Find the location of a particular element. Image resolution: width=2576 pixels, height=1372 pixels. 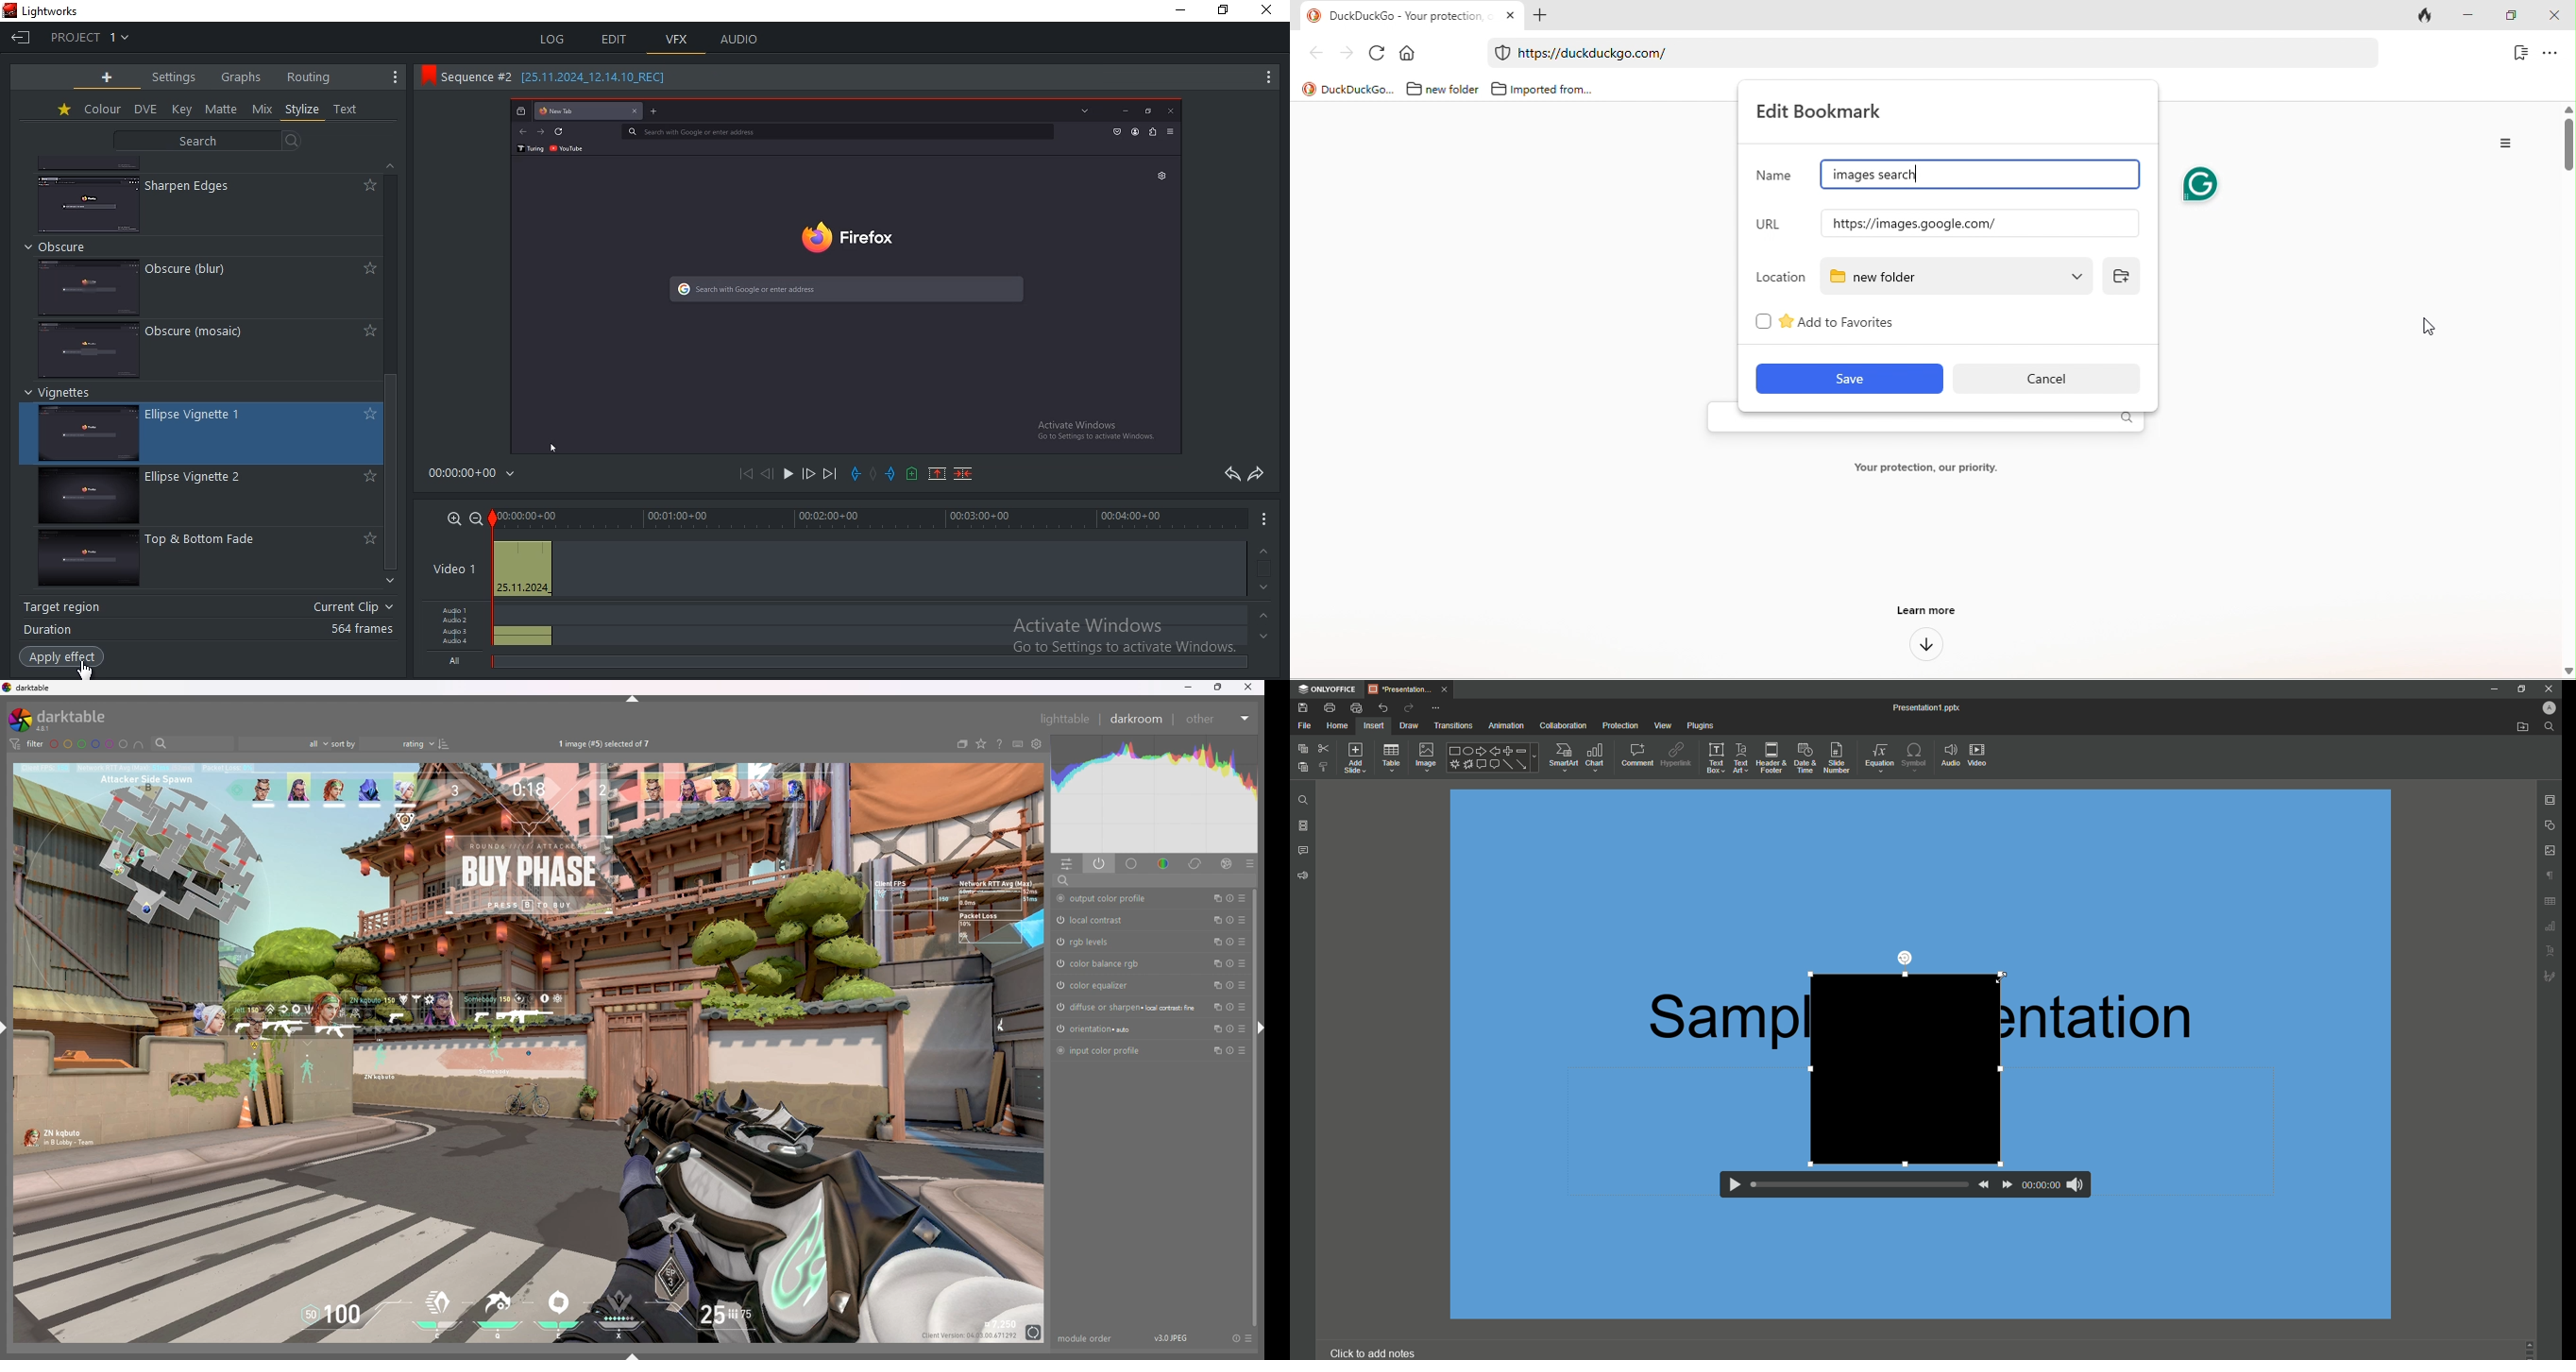

collapse grouped images is located at coordinates (963, 744).